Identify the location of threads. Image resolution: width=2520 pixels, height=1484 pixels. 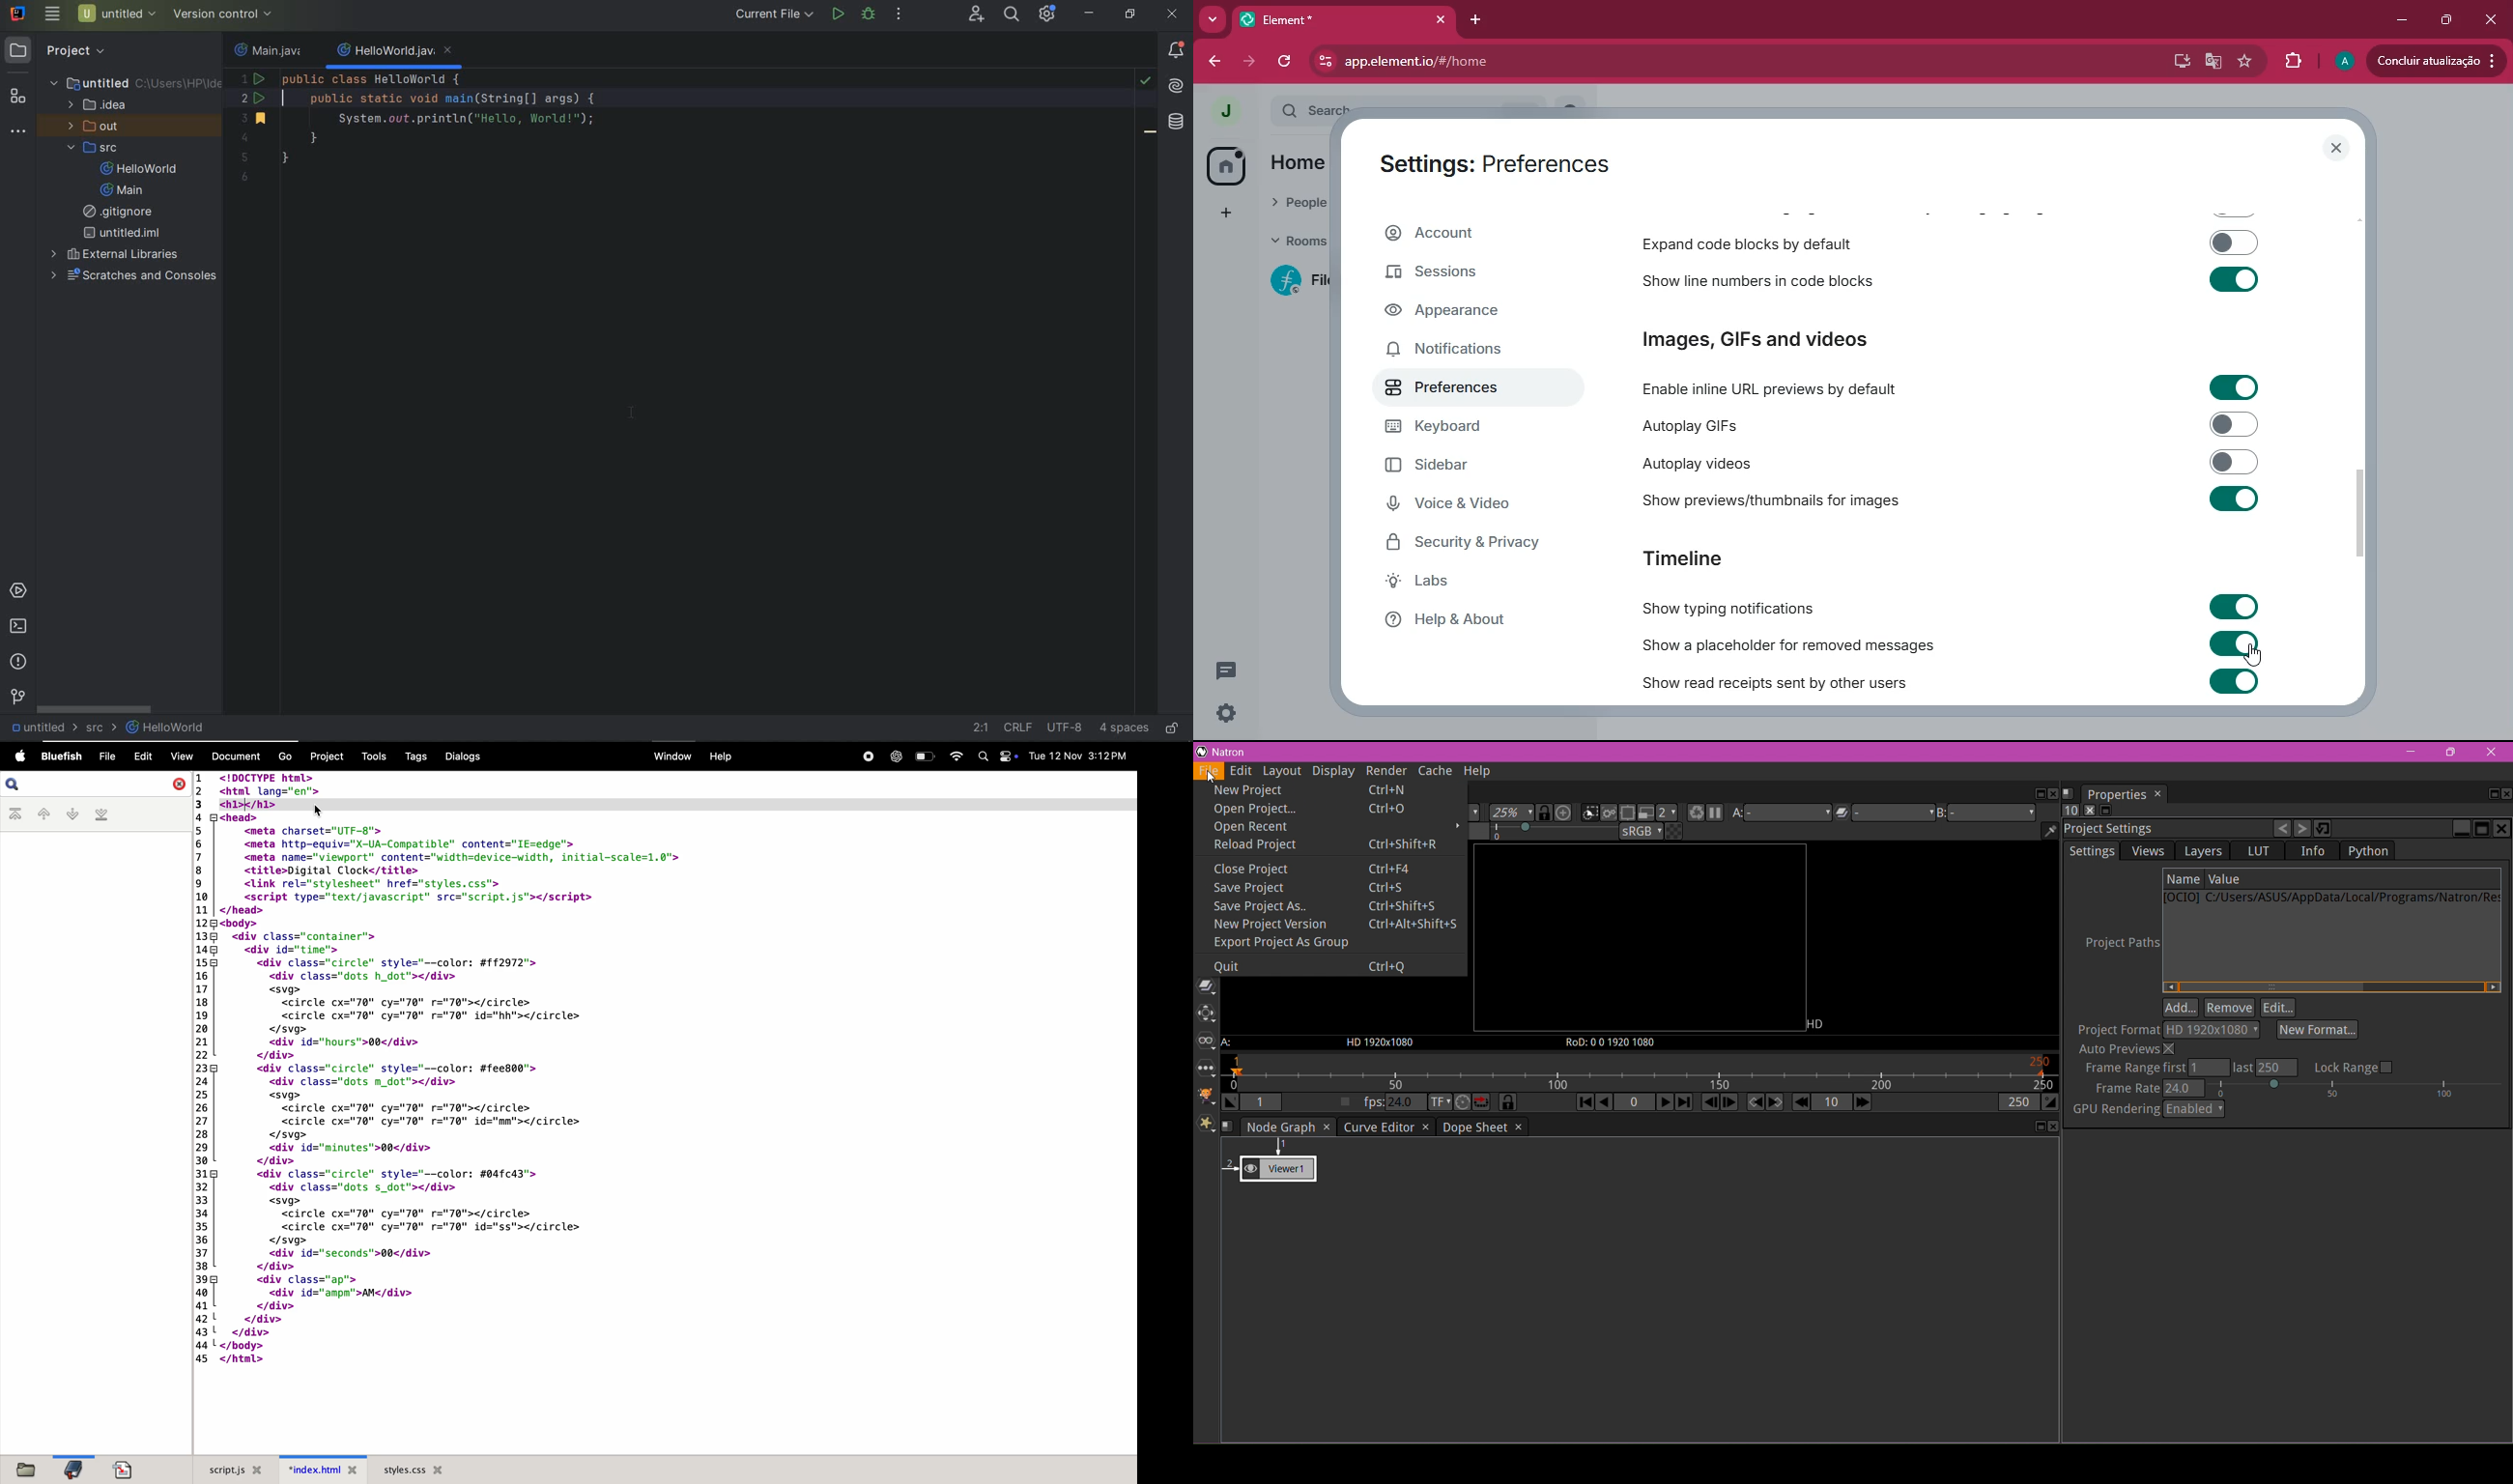
(1226, 671).